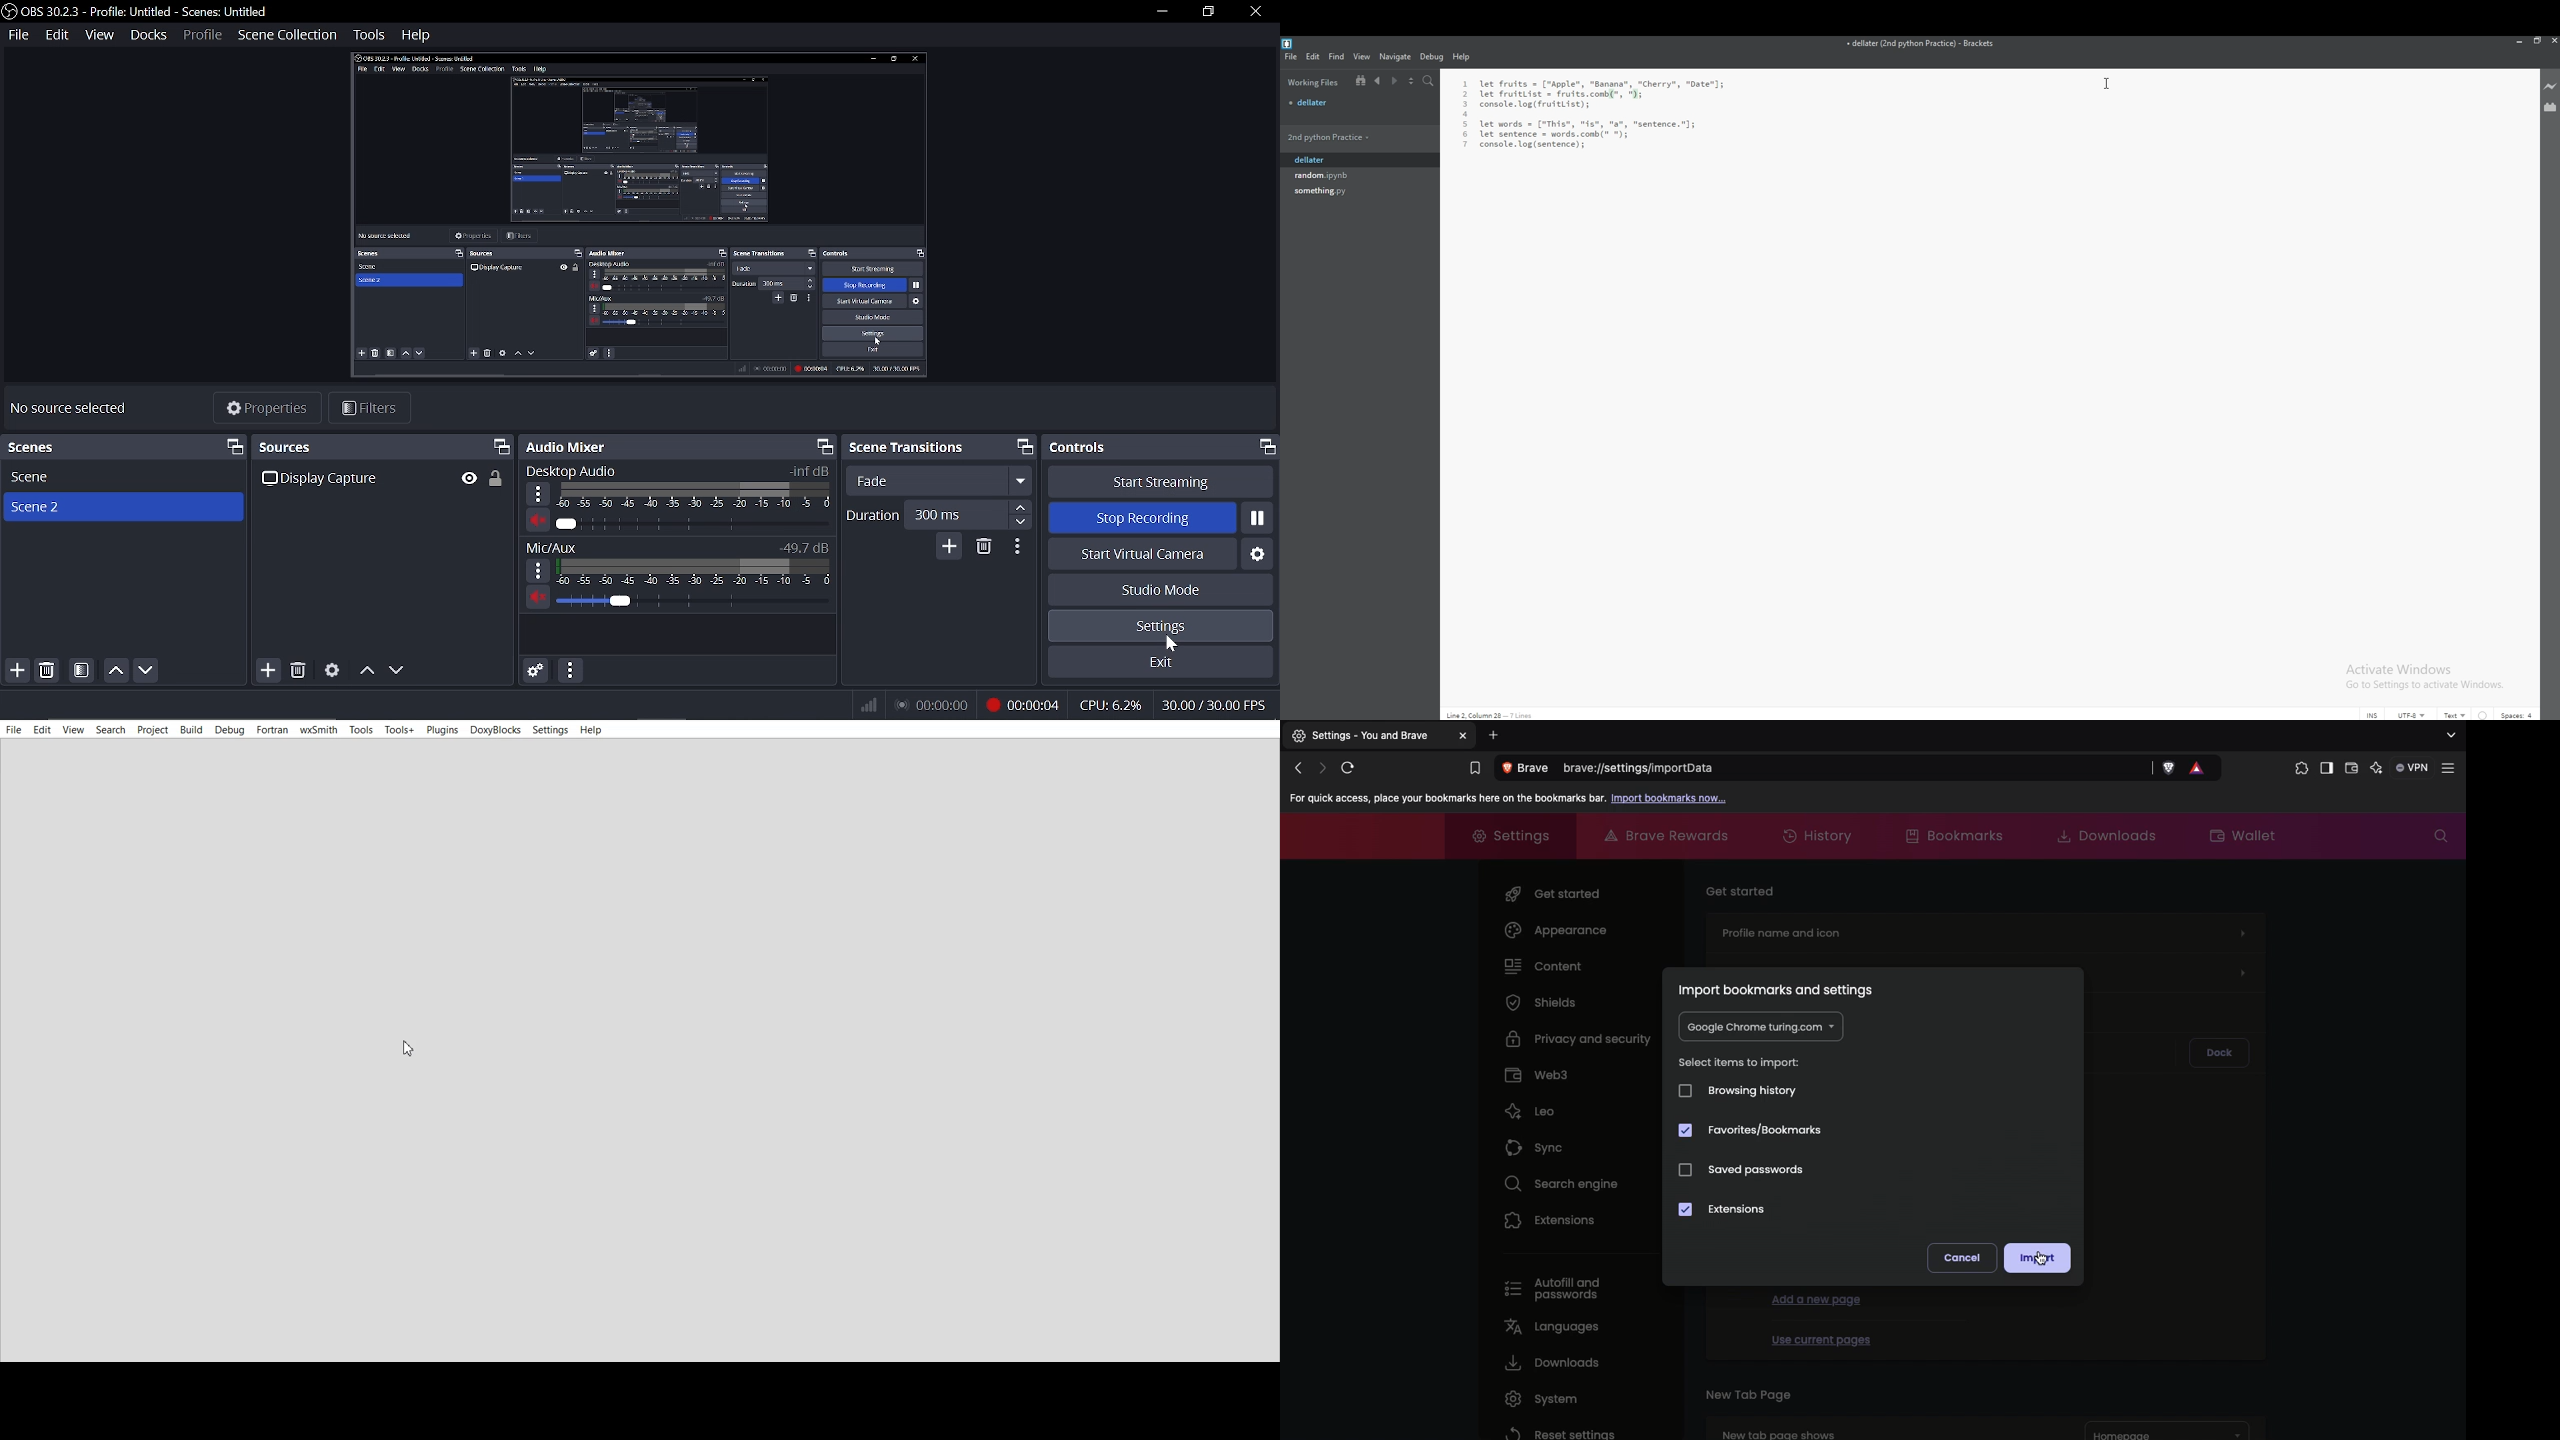 Image resolution: width=2576 pixels, height=1456 pixels. Describe the element at coordinates (574, 445) in the screenshot. I see `audio mixer` at that location.